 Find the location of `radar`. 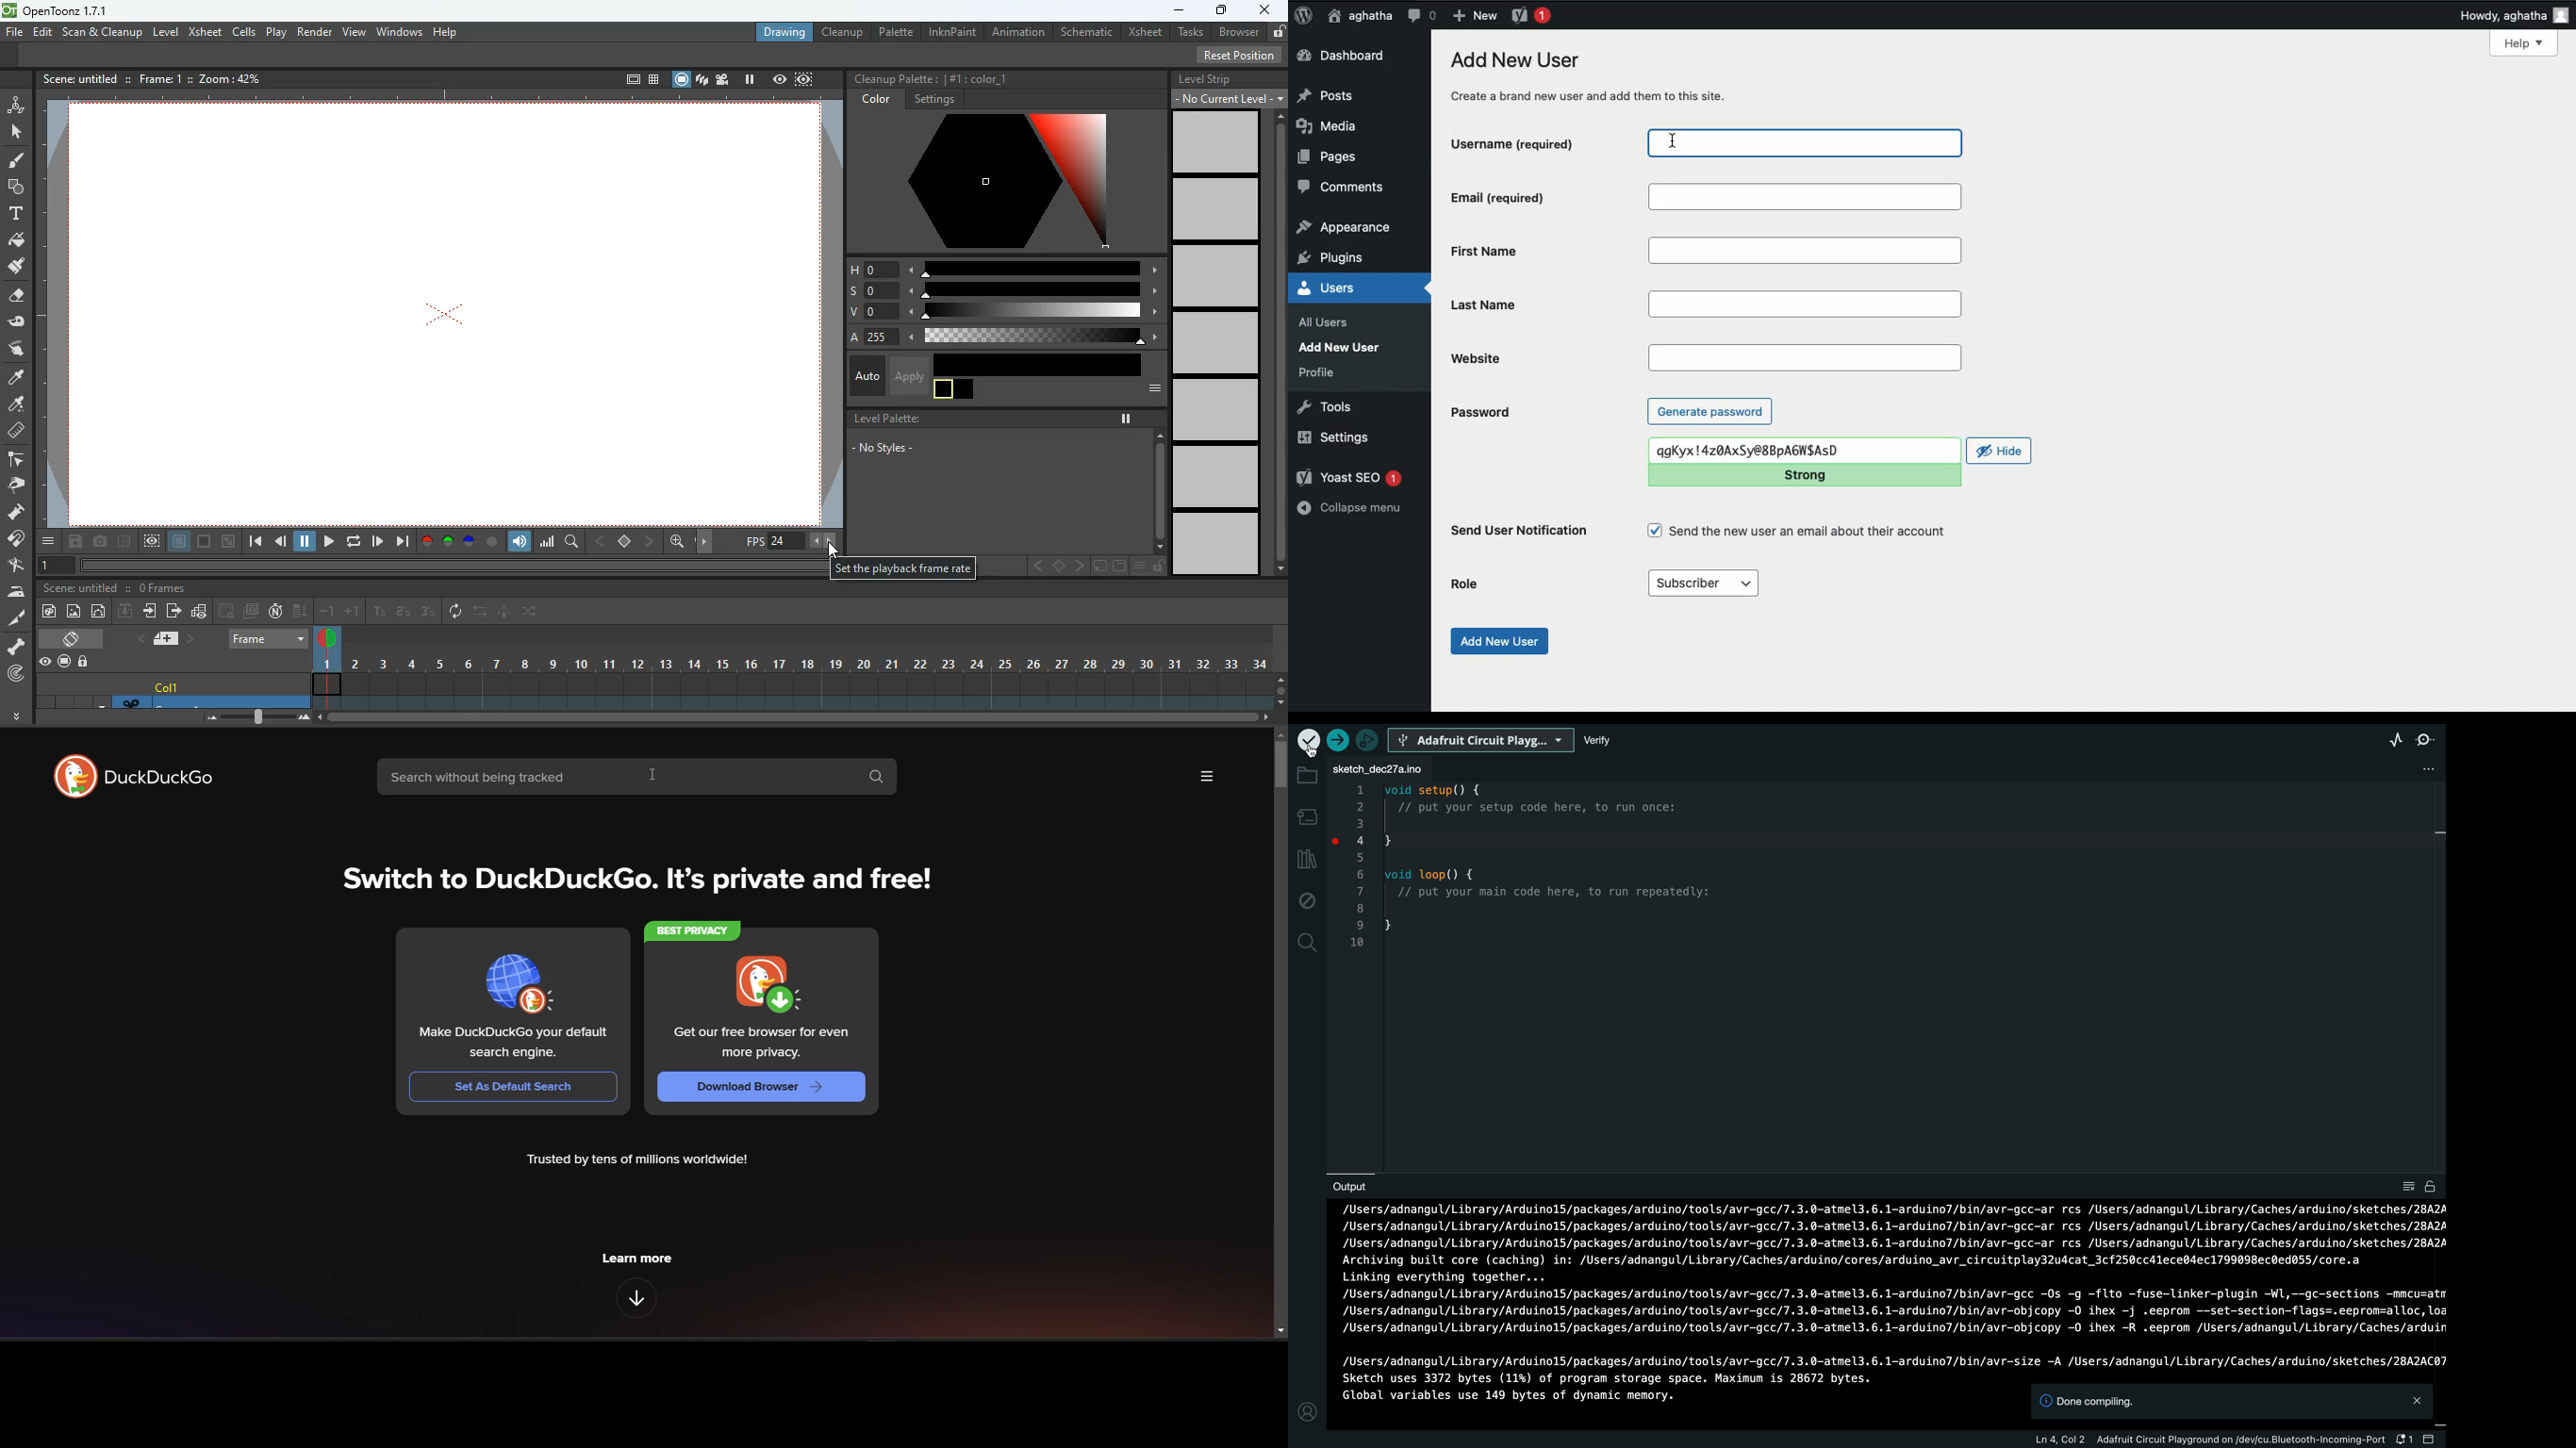

radar is located at coordinates (14, 674).